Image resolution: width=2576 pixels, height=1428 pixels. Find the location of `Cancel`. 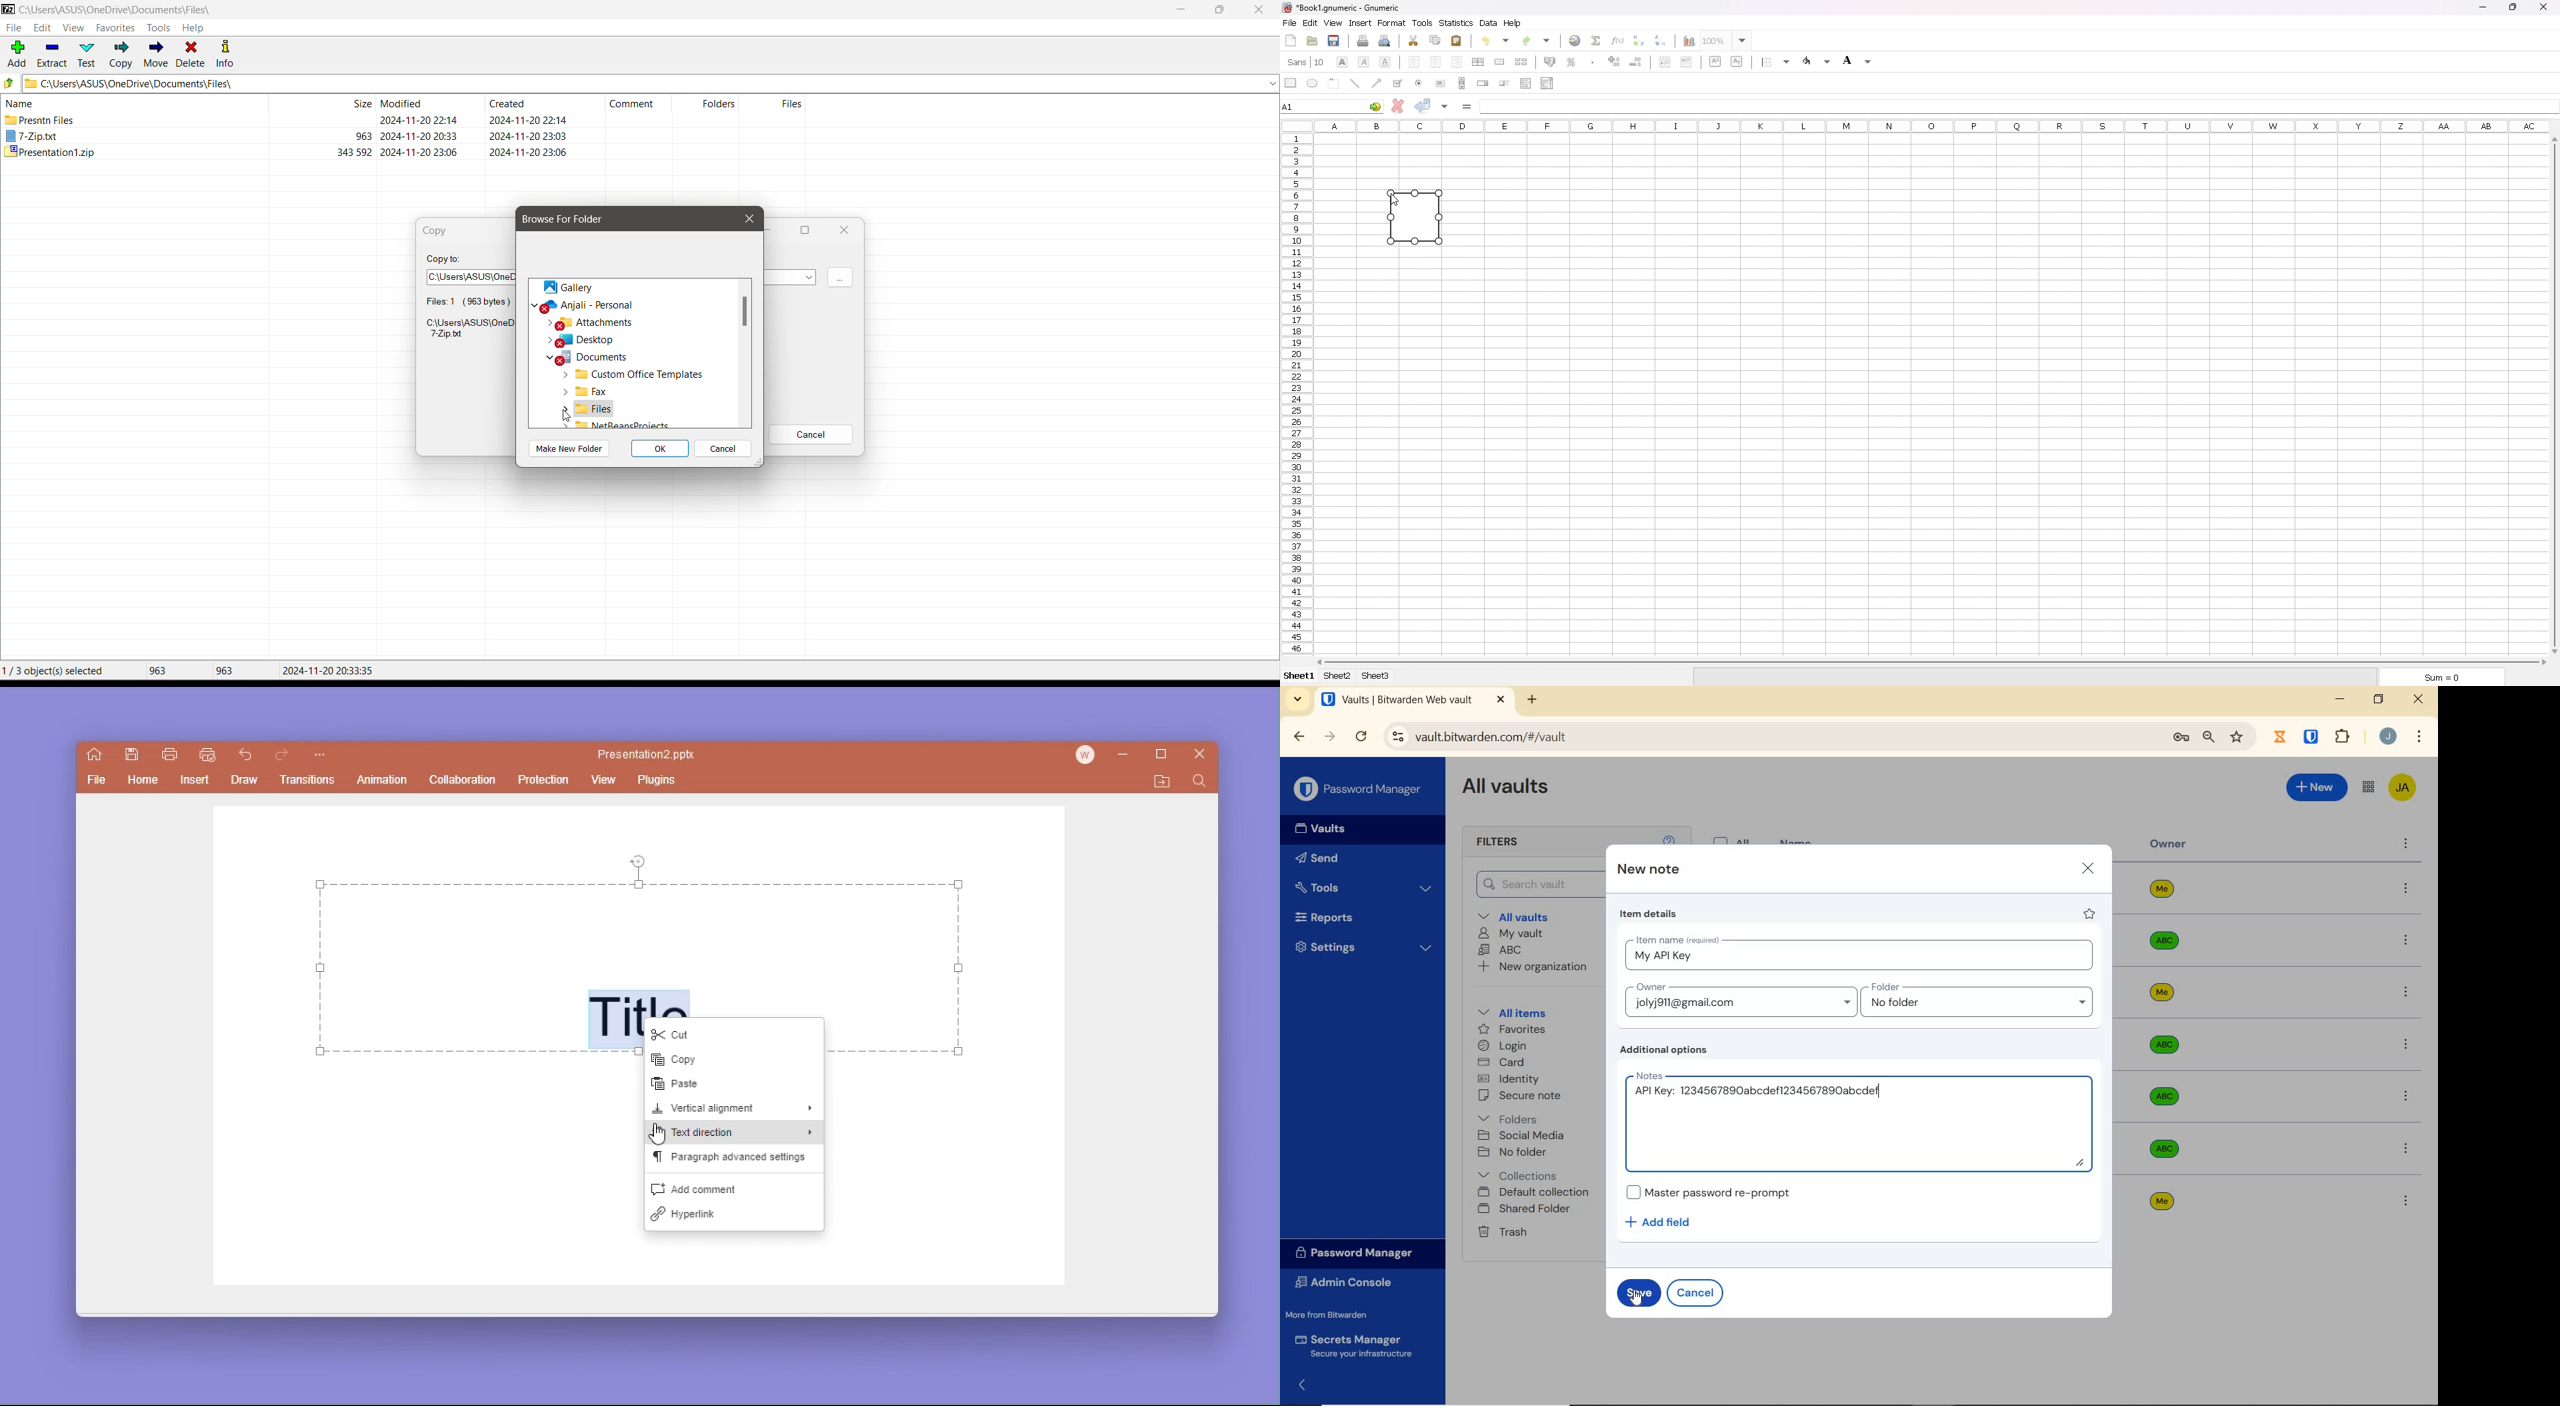

Cancel is located at coordinates (813, 435).